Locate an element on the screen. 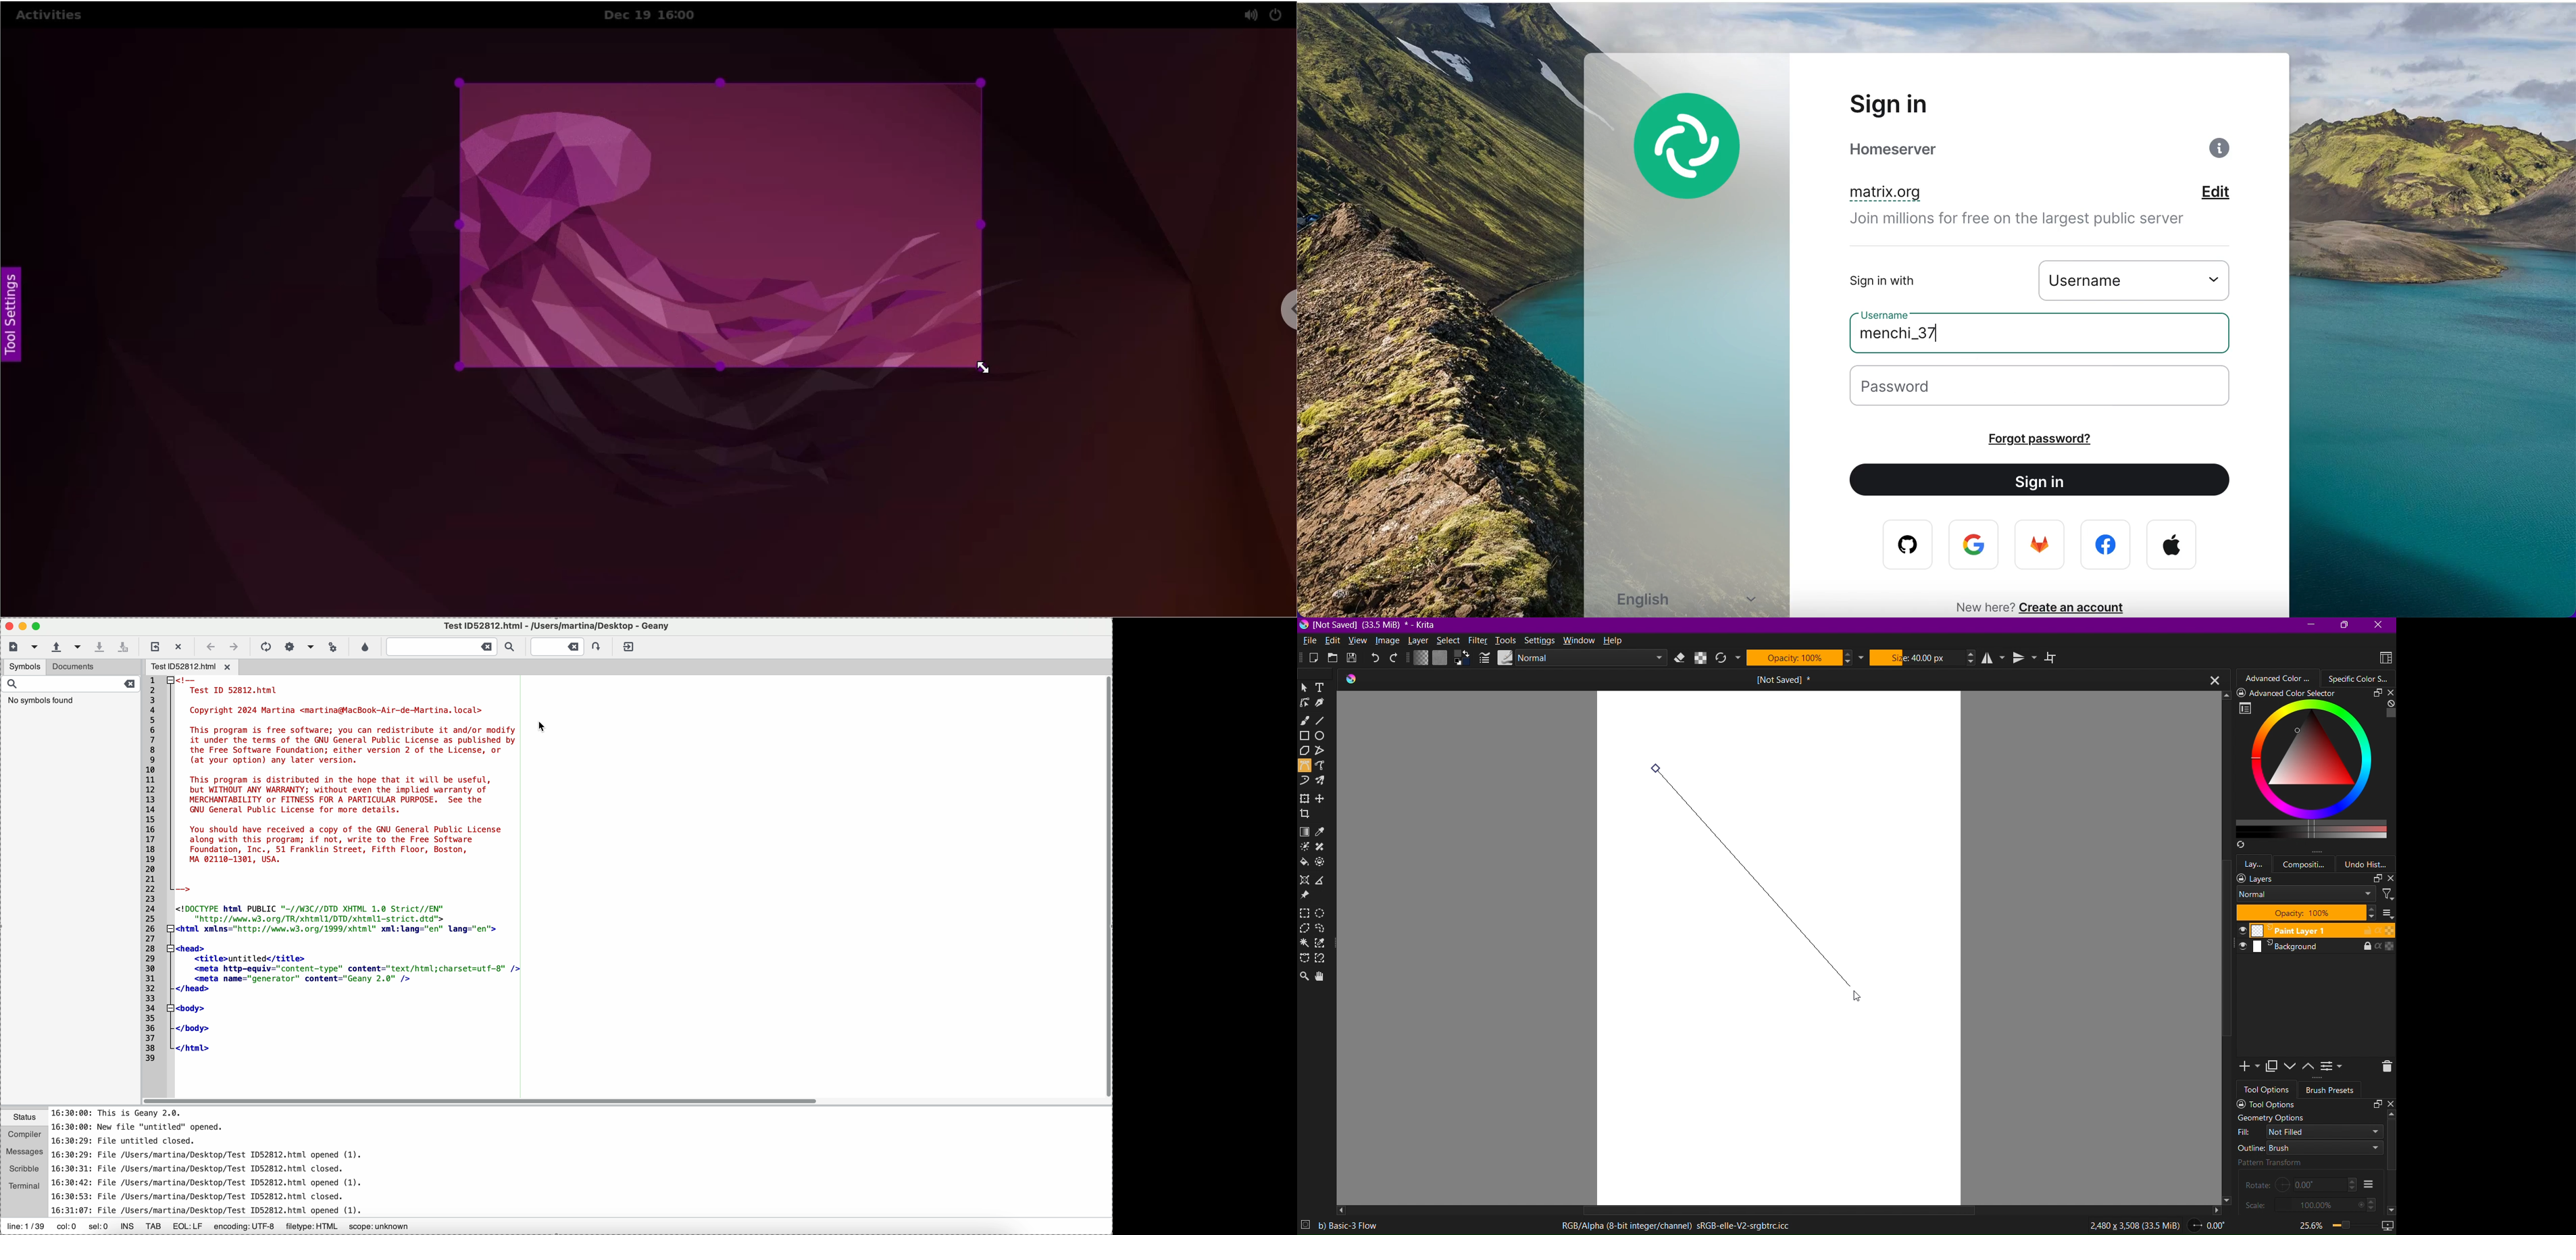 Image resolution: width=2576 pixels, height=1260 pixels. Opacity is located at coordinates (1805, 657).